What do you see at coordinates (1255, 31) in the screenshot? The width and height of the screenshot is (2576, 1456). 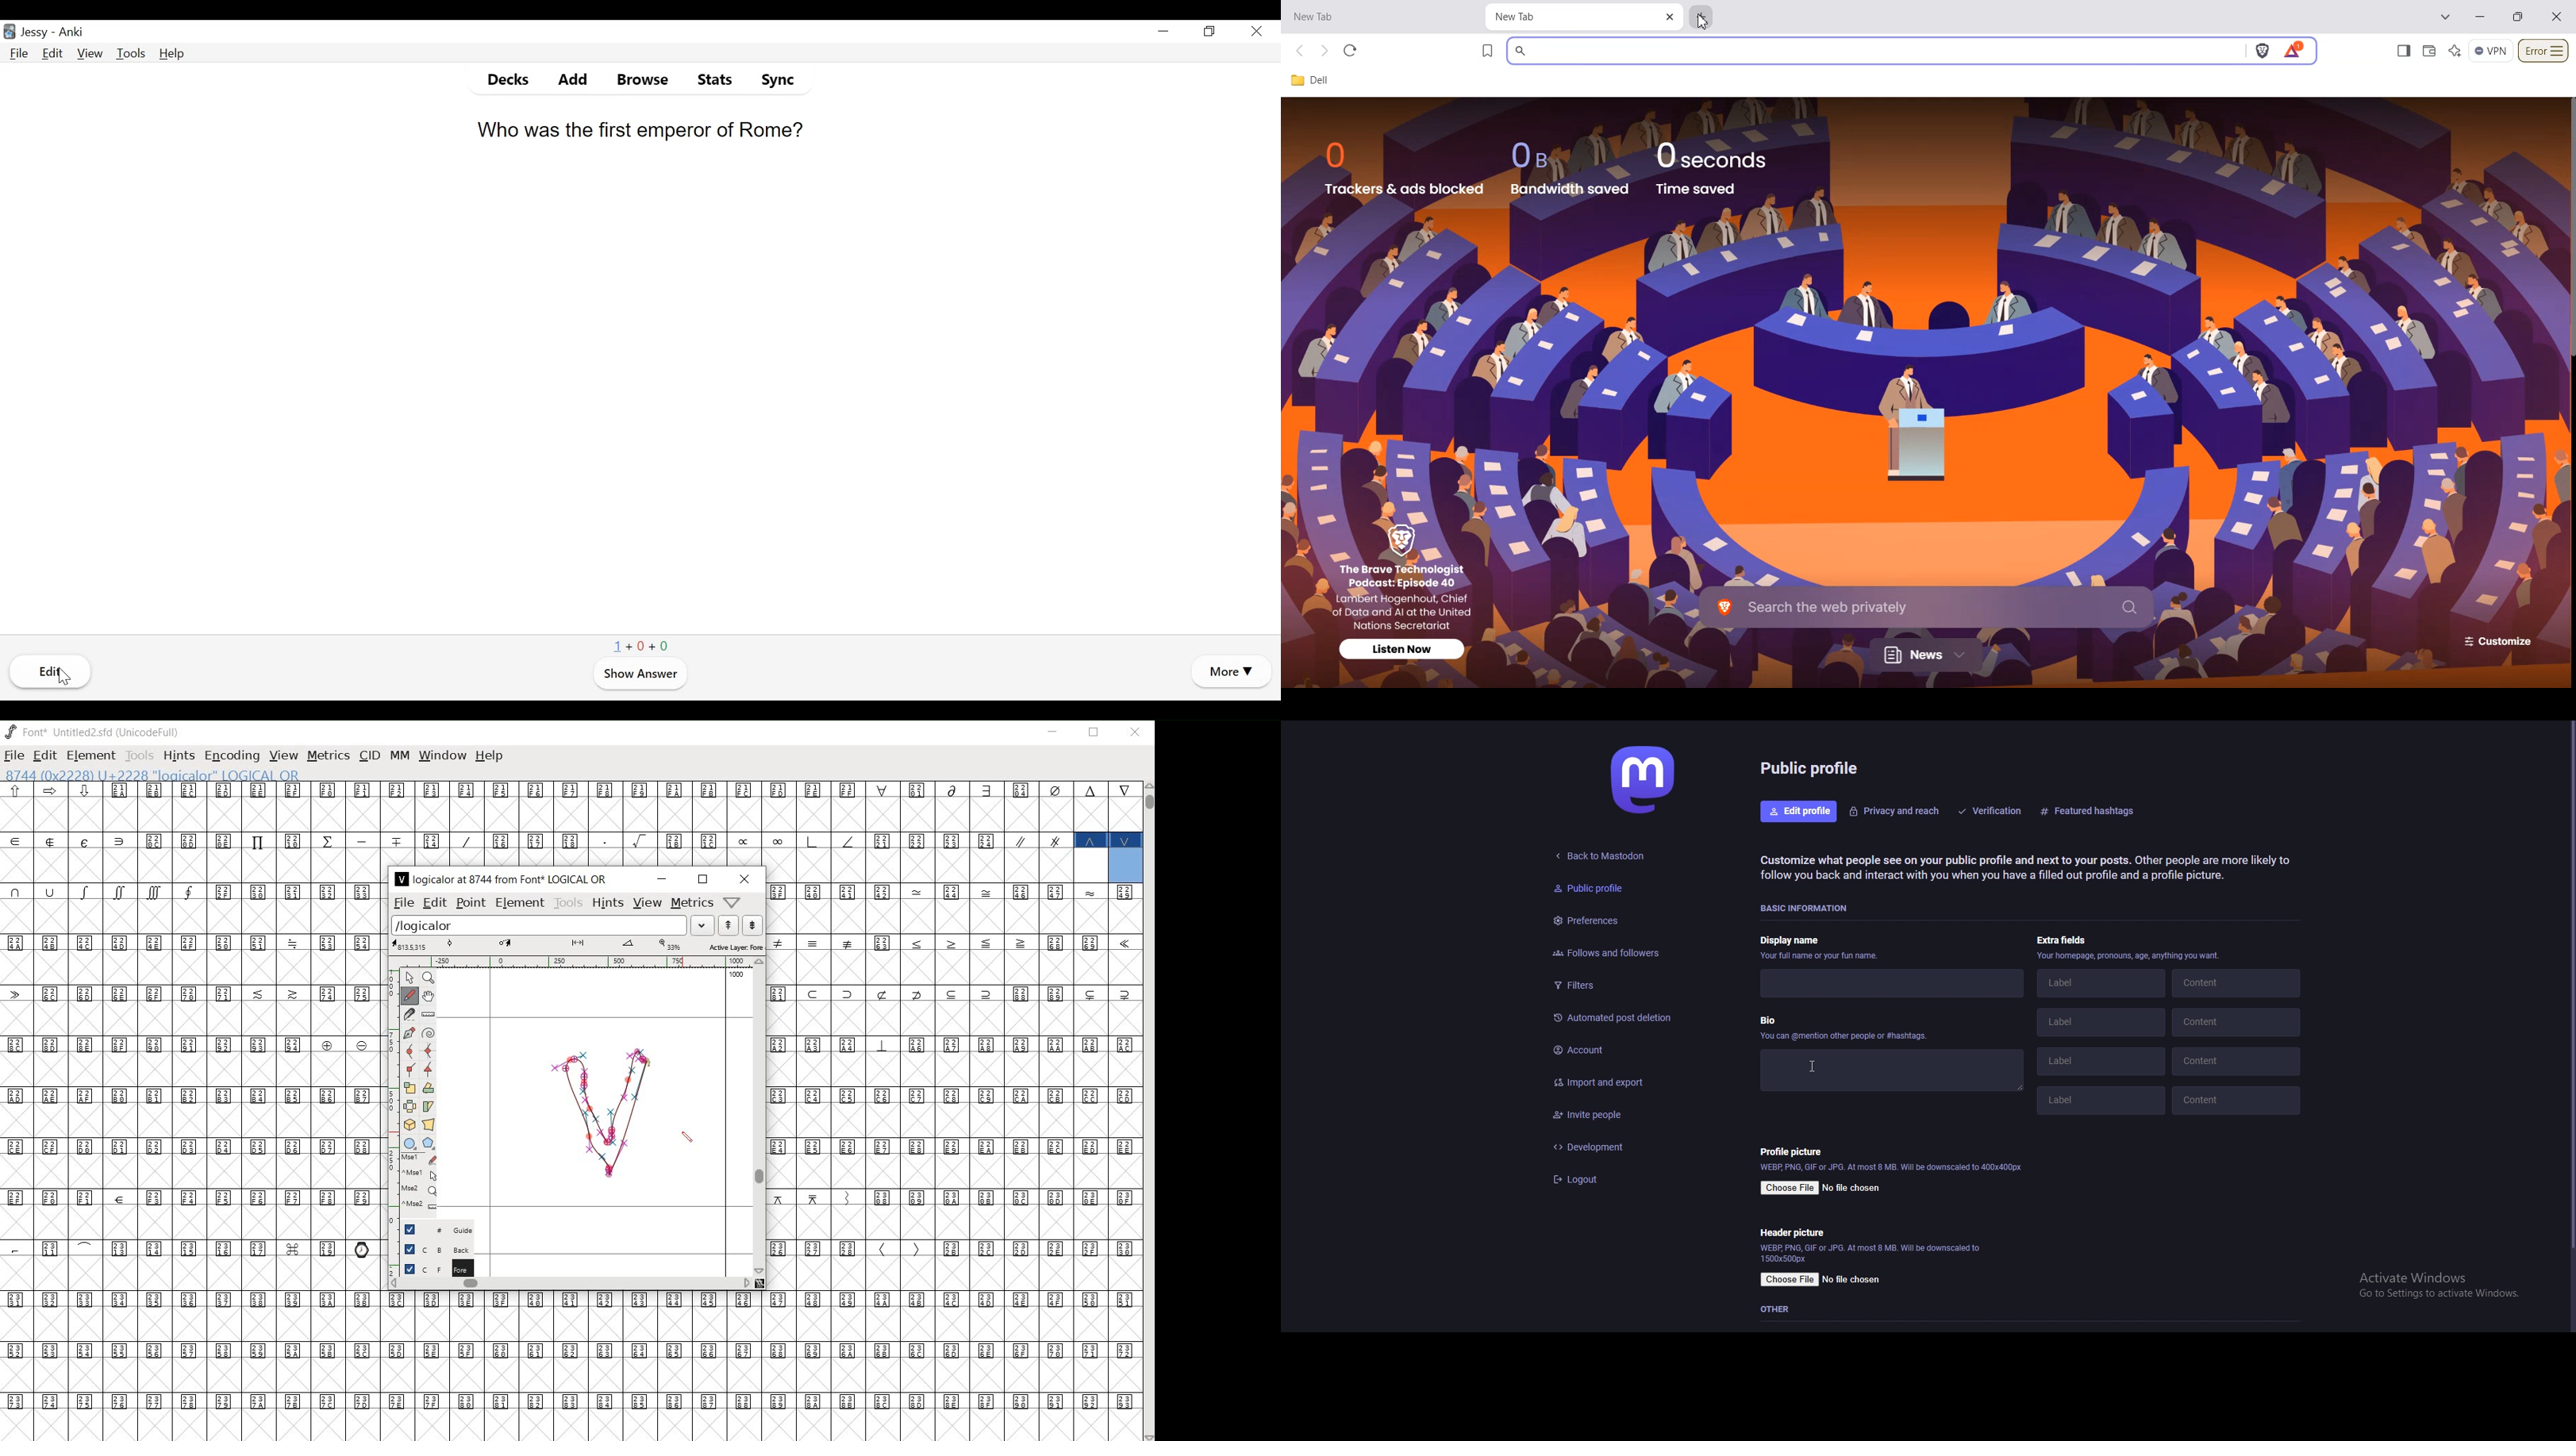 I see `Close` at bounding box center [1255, 31].